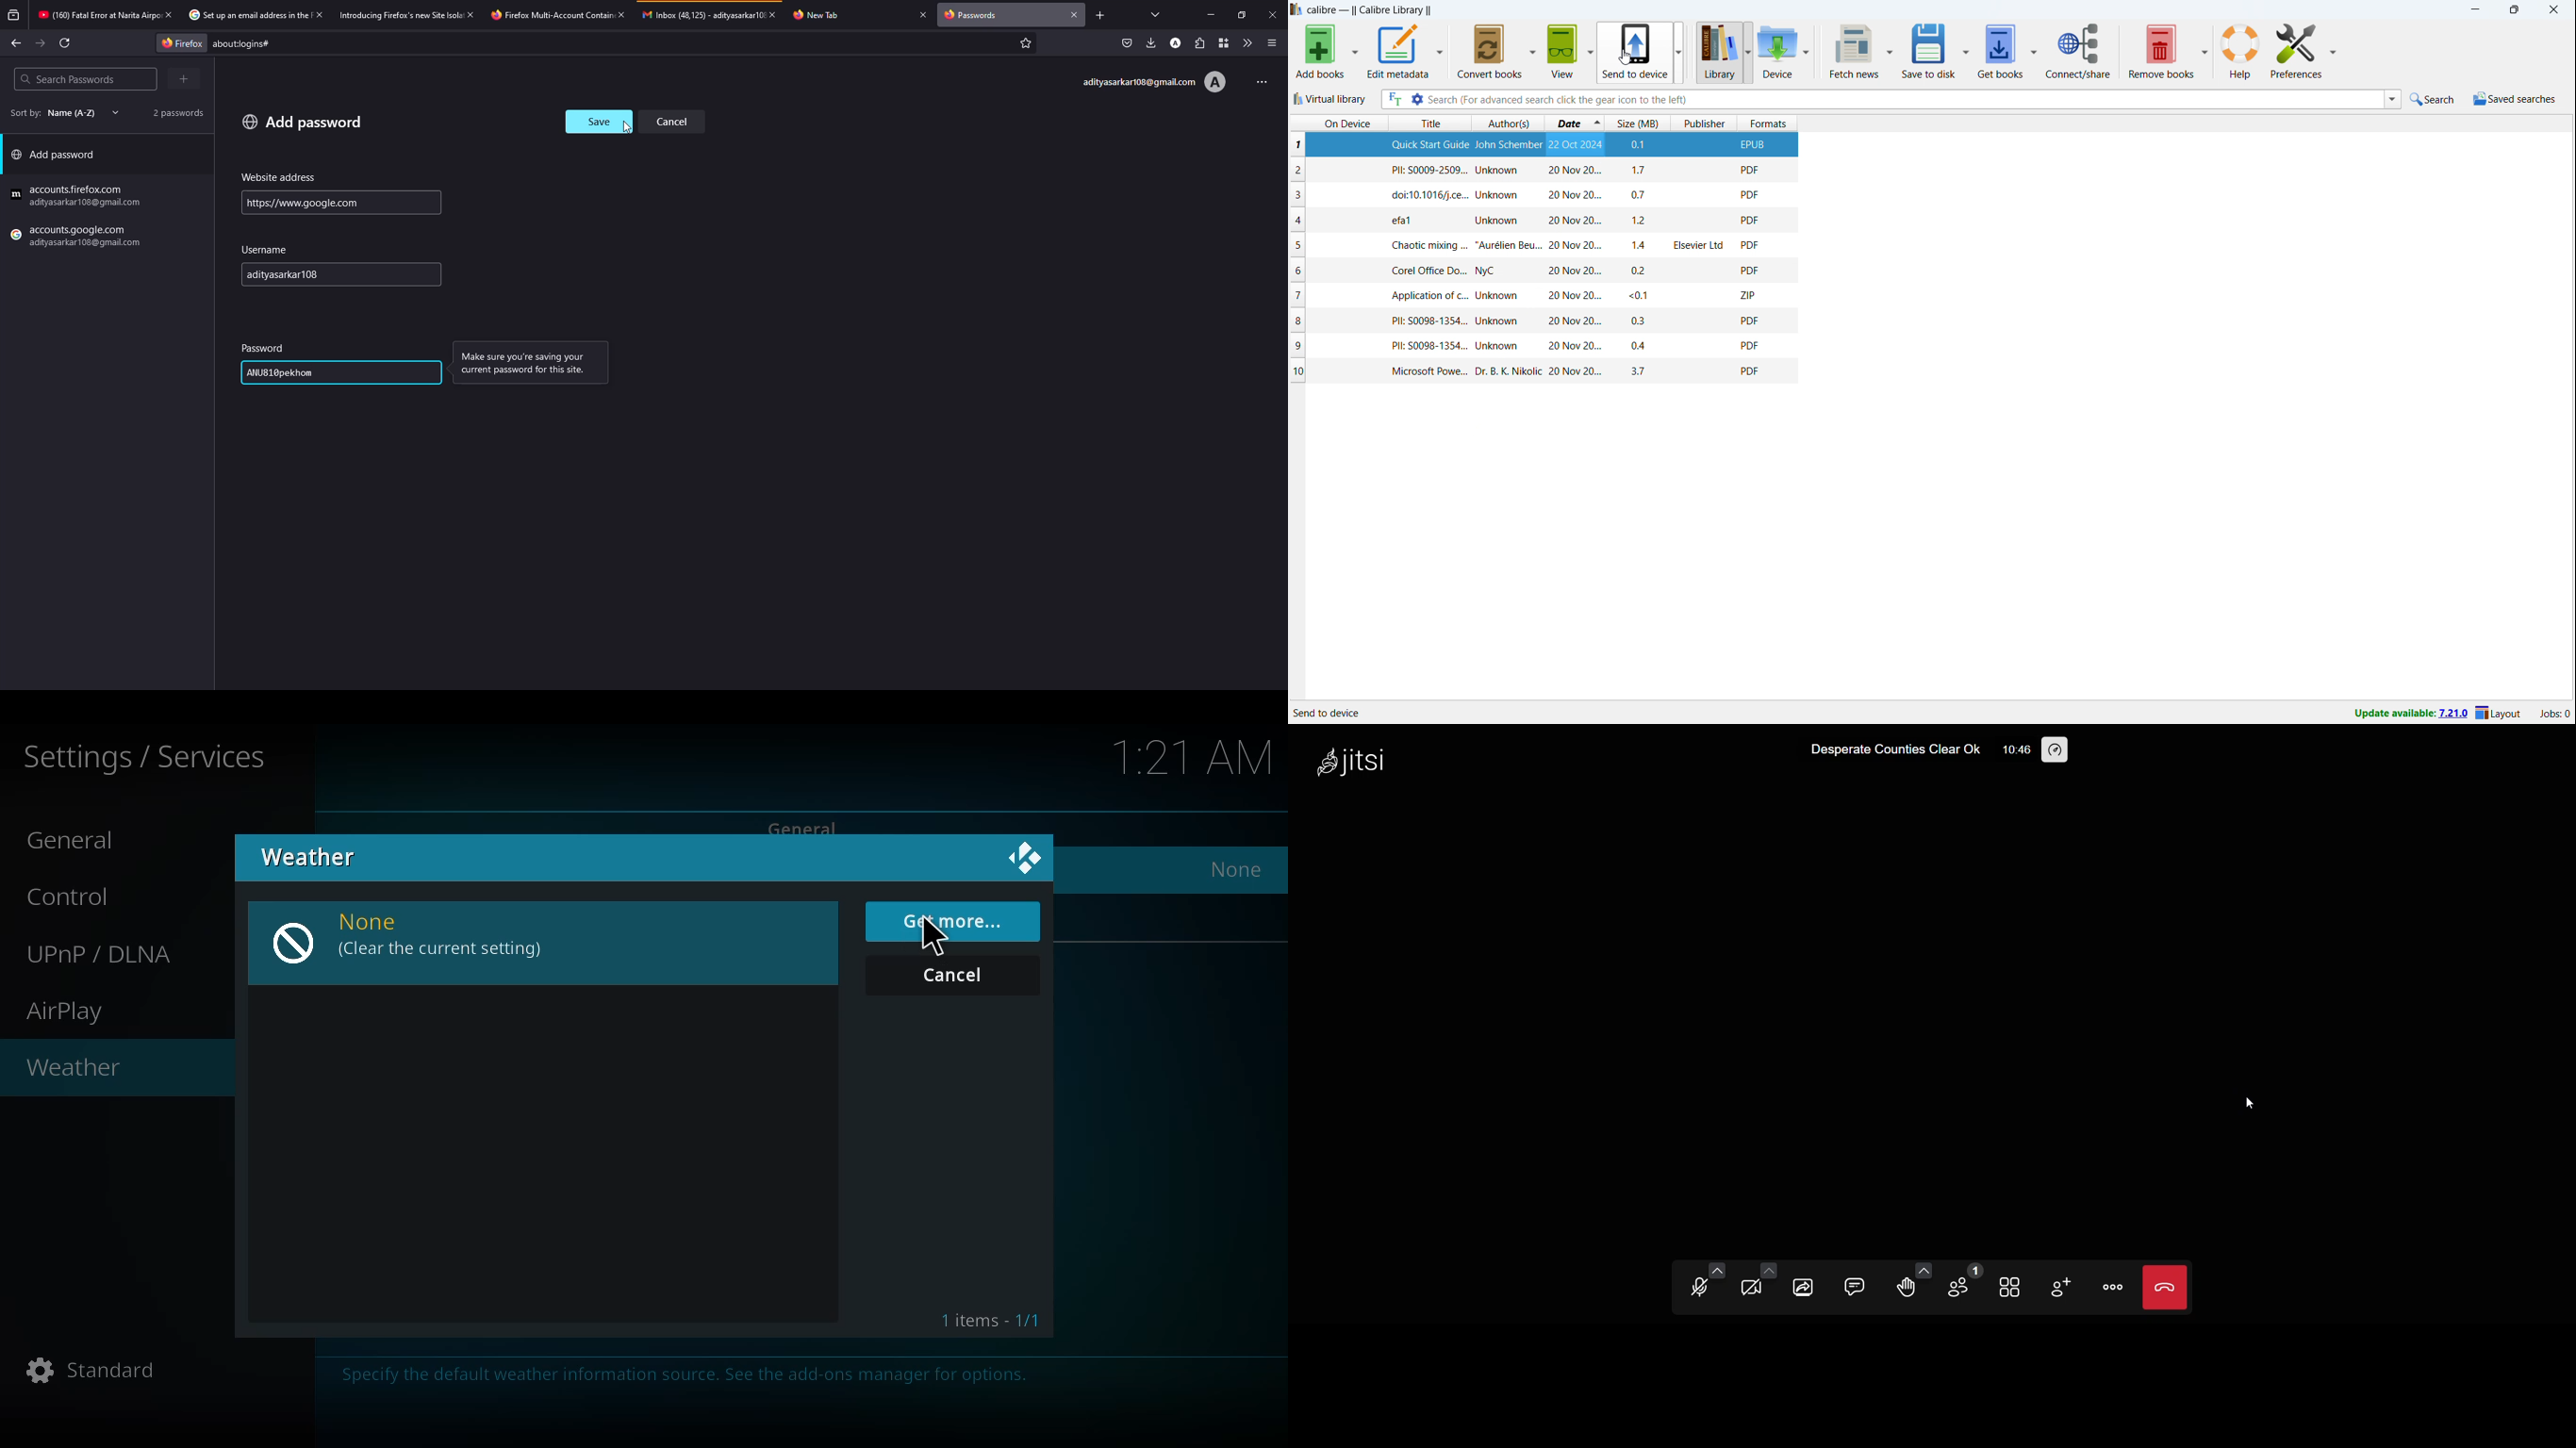 The width and height of the screenshot is (2576, 1456). What do you see at coordinates (1196, 756) in the screenshot?
I see `time` at bounding box center [1196, 756].